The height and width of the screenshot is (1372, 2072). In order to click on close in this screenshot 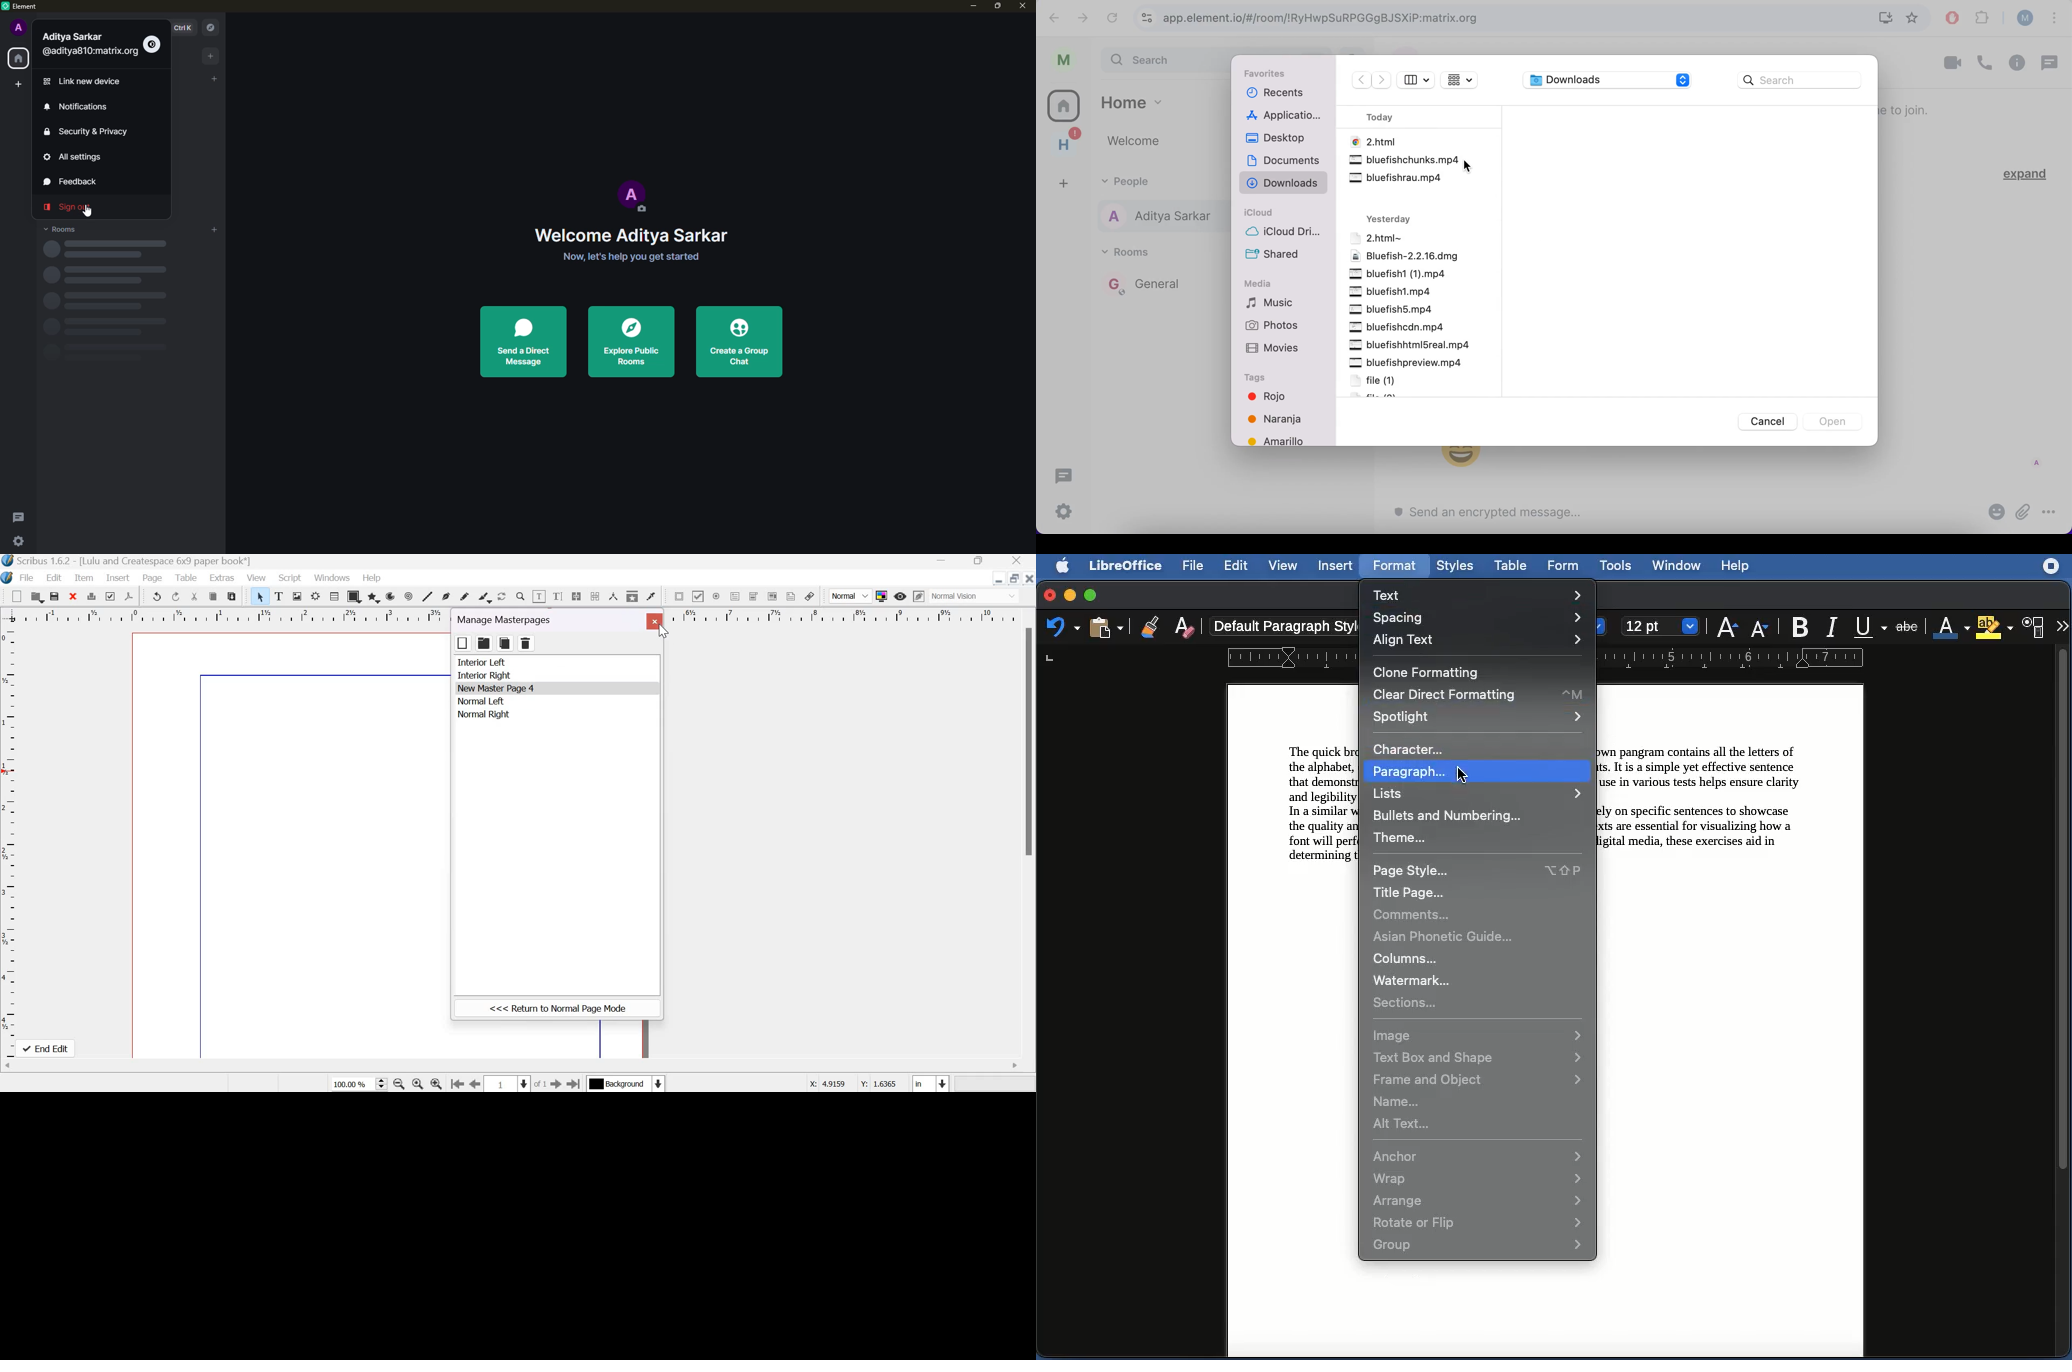, I will do `click(1025, 6)`.